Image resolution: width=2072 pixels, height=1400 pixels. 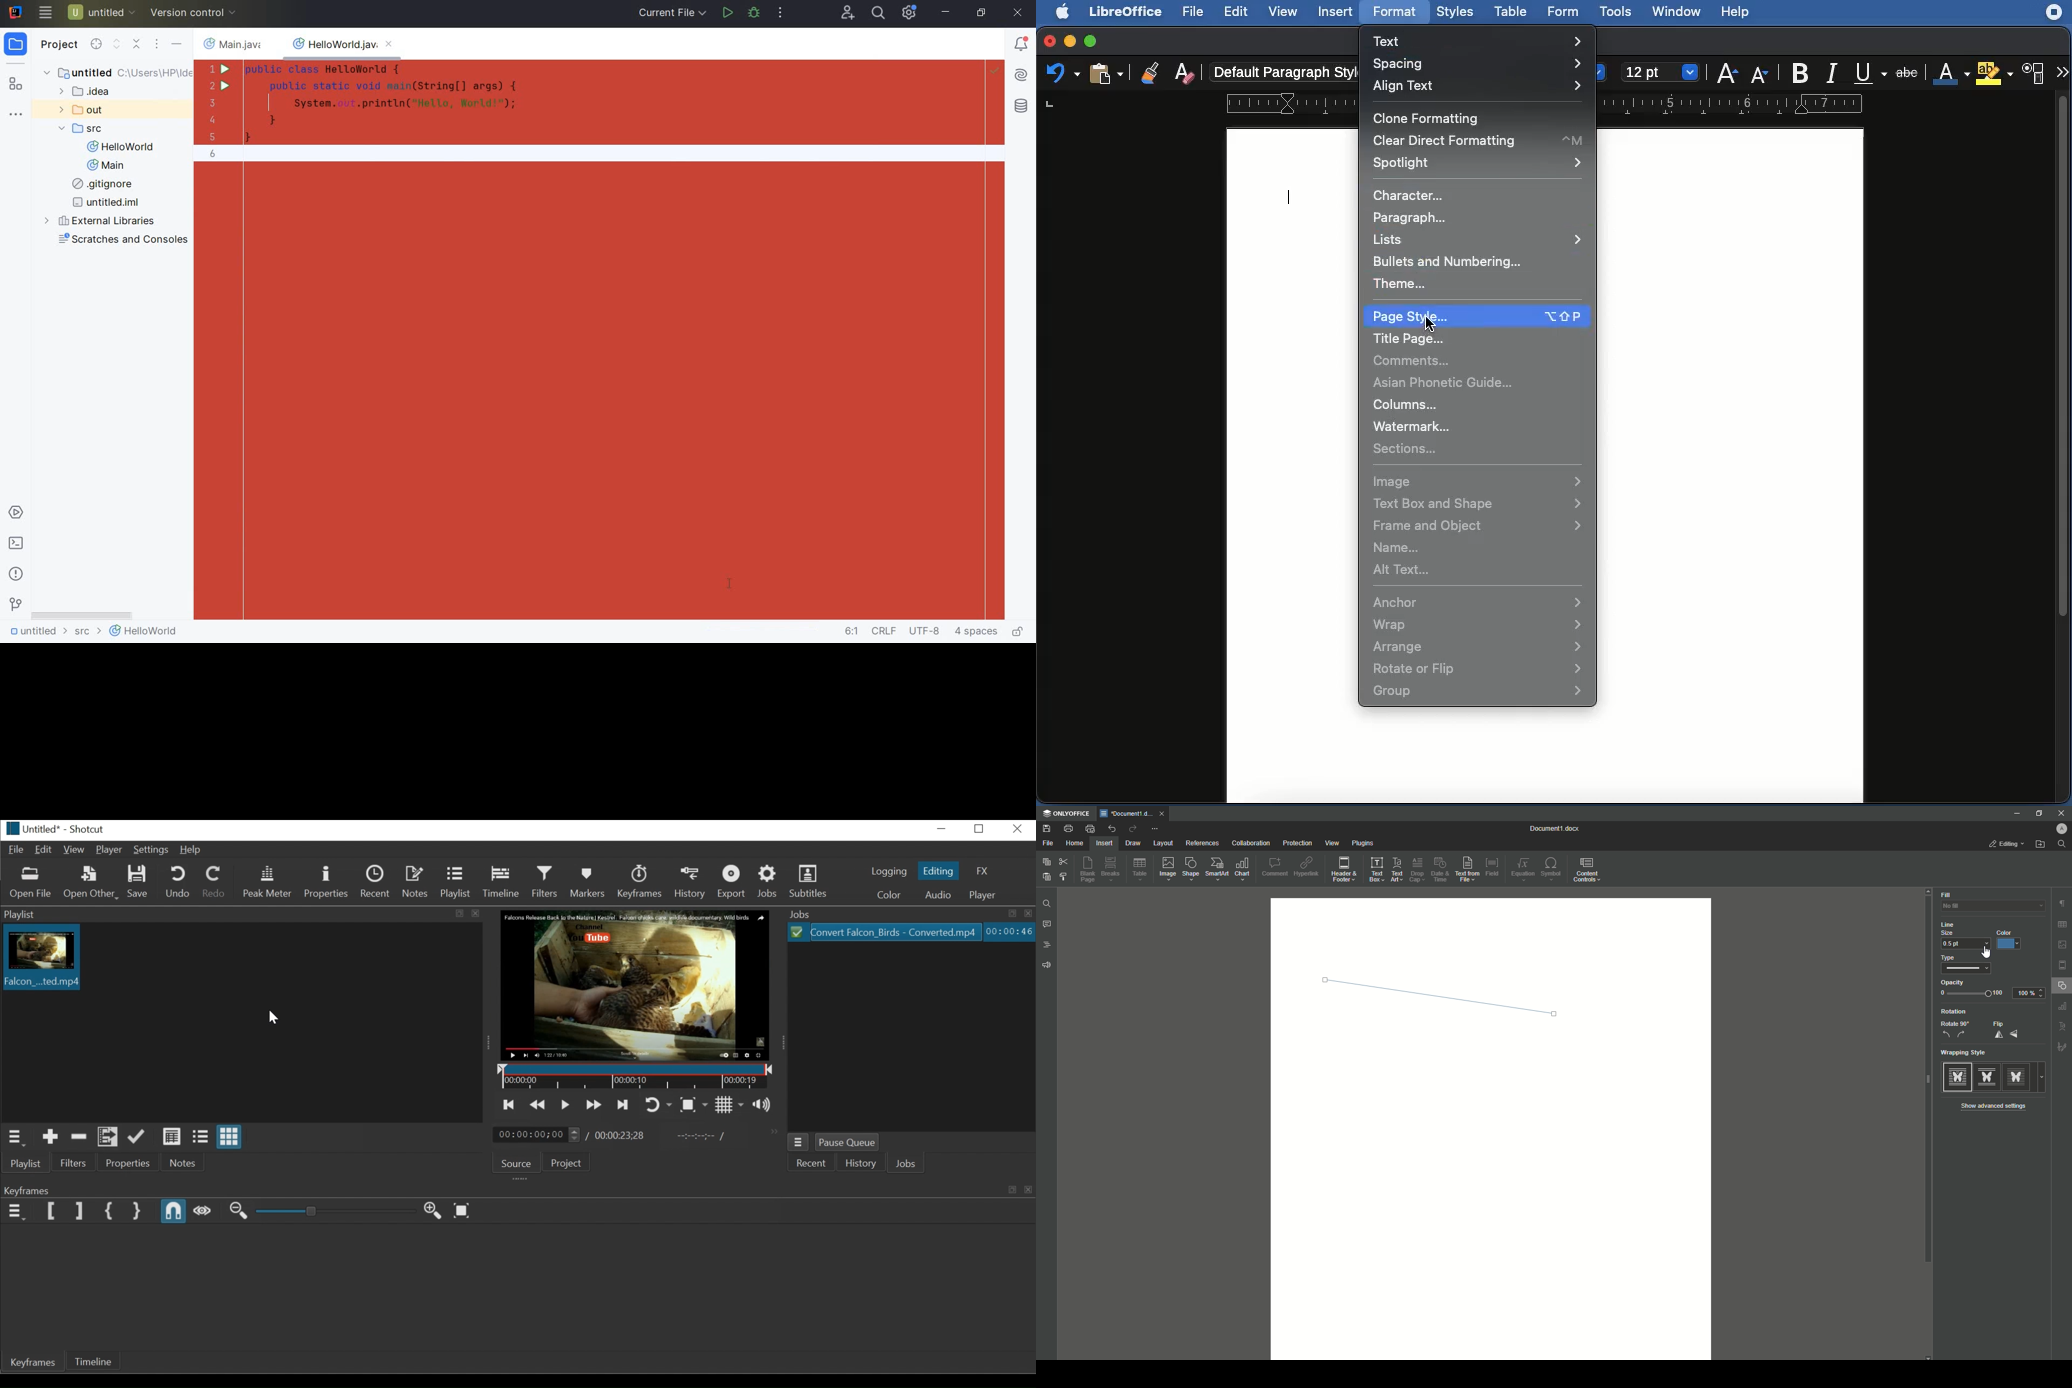 I want to click on Line Size, so click(x=1958, y=928).